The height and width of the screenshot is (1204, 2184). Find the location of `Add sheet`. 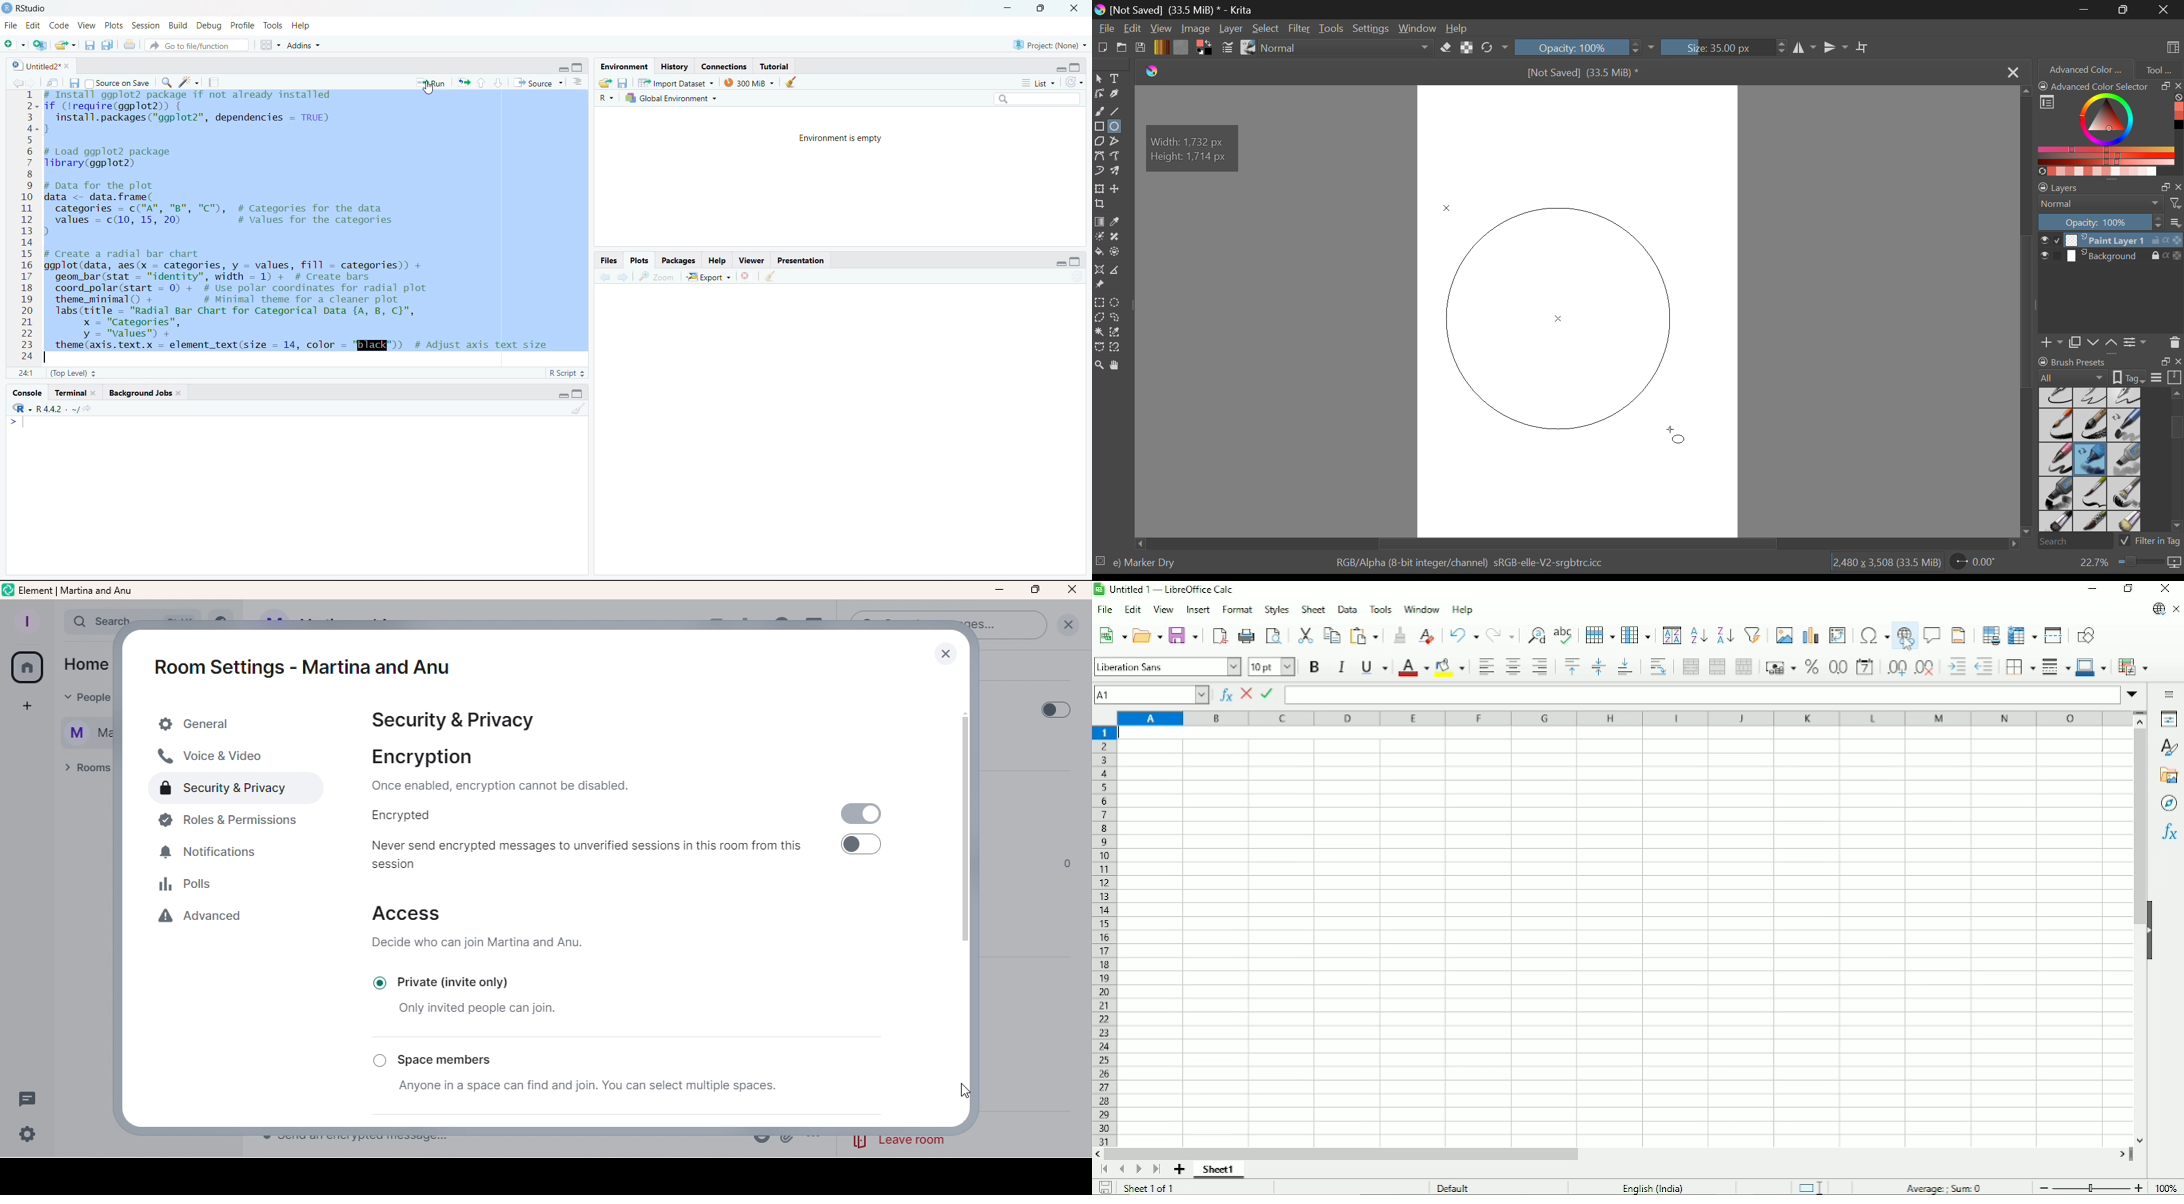

Add sheet is located at coordinates (1178, 1170).